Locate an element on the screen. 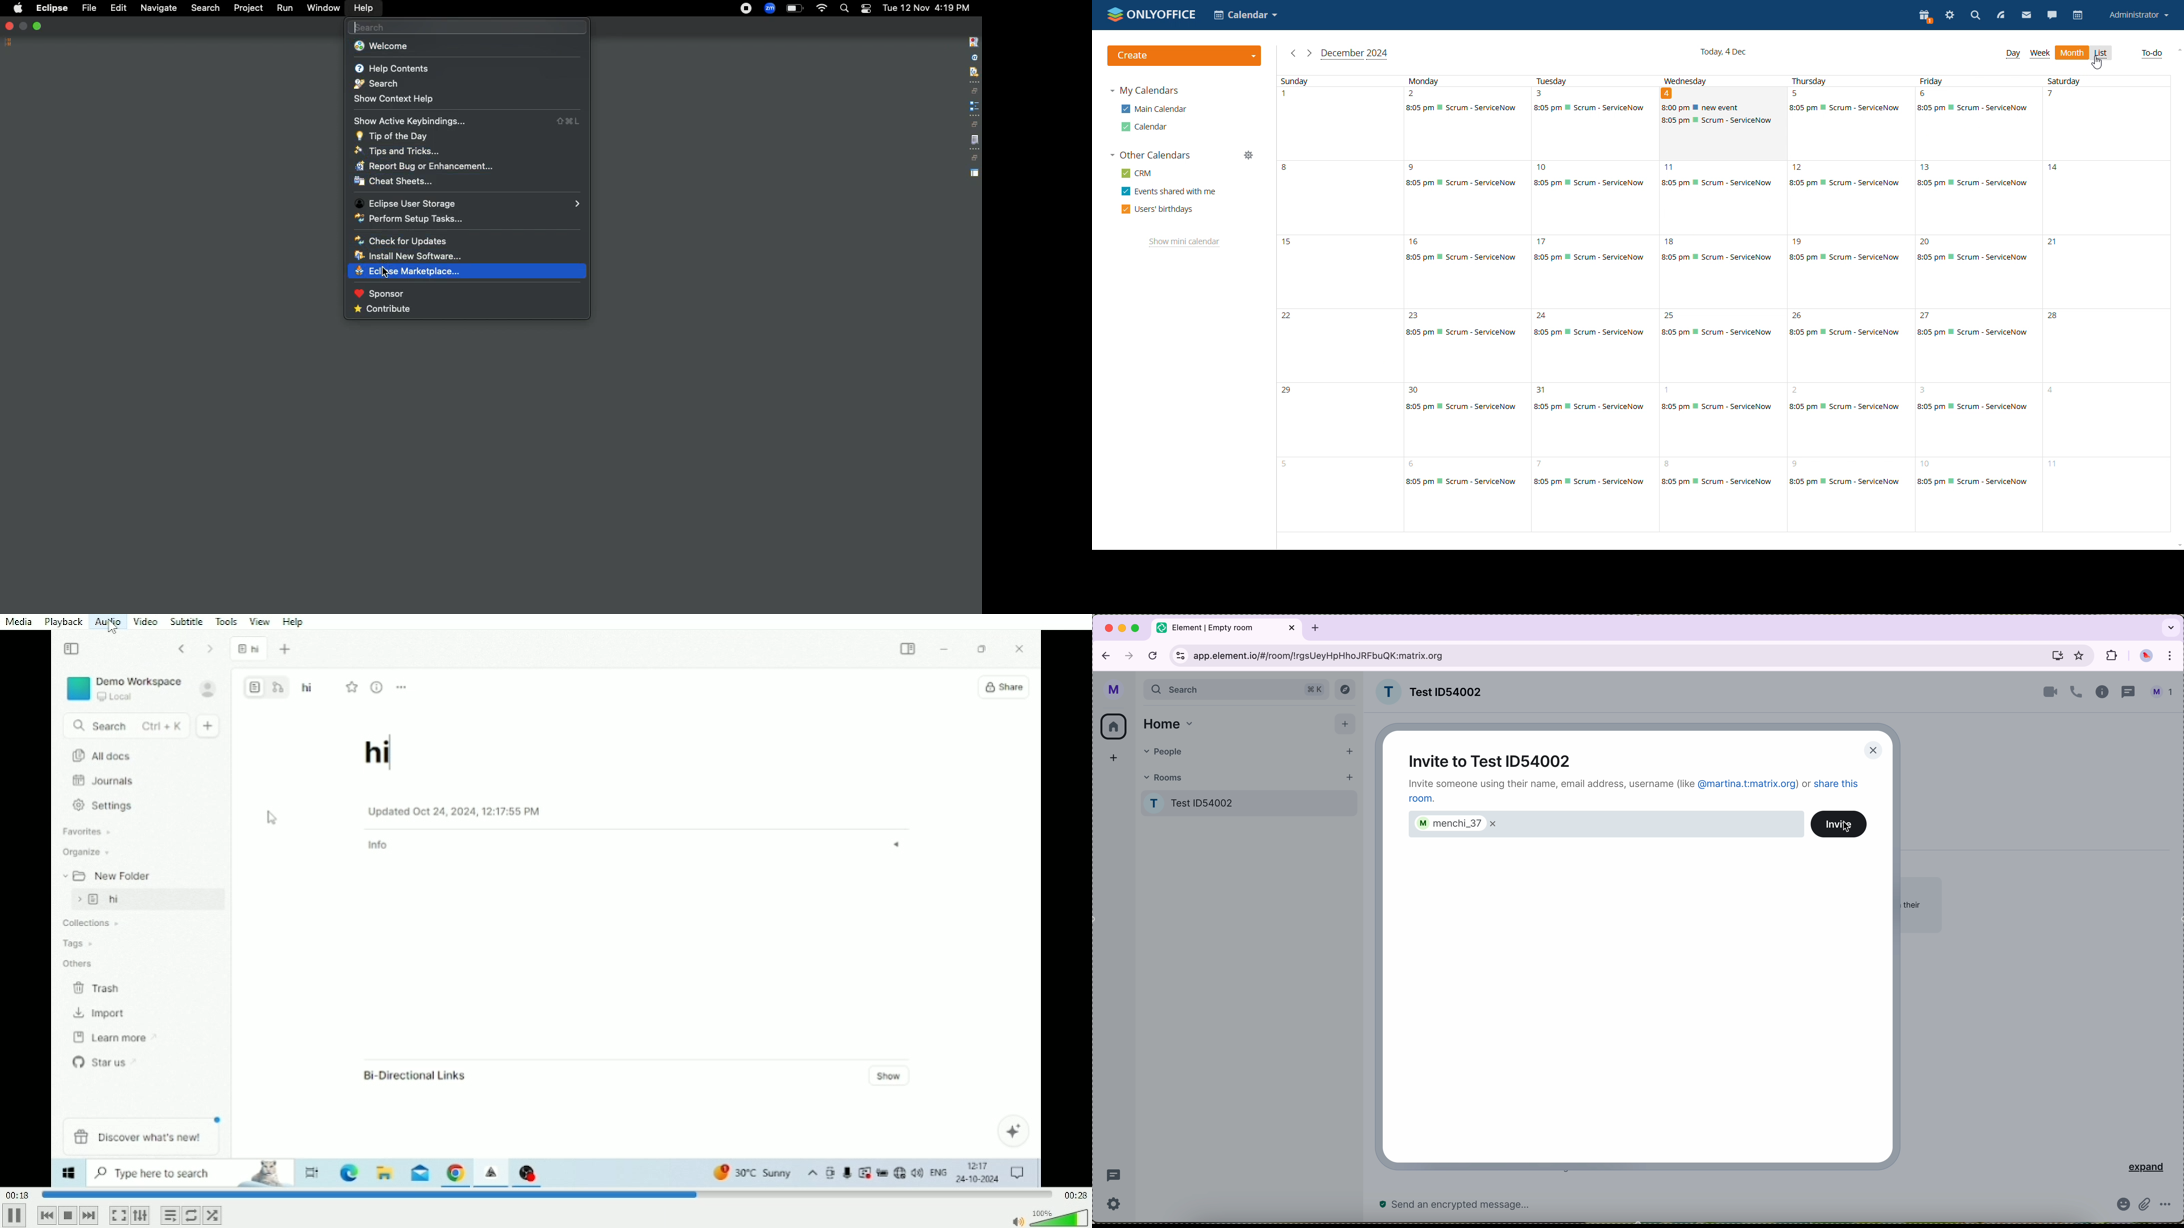  tuesday is located at coordinates (1590, 80).